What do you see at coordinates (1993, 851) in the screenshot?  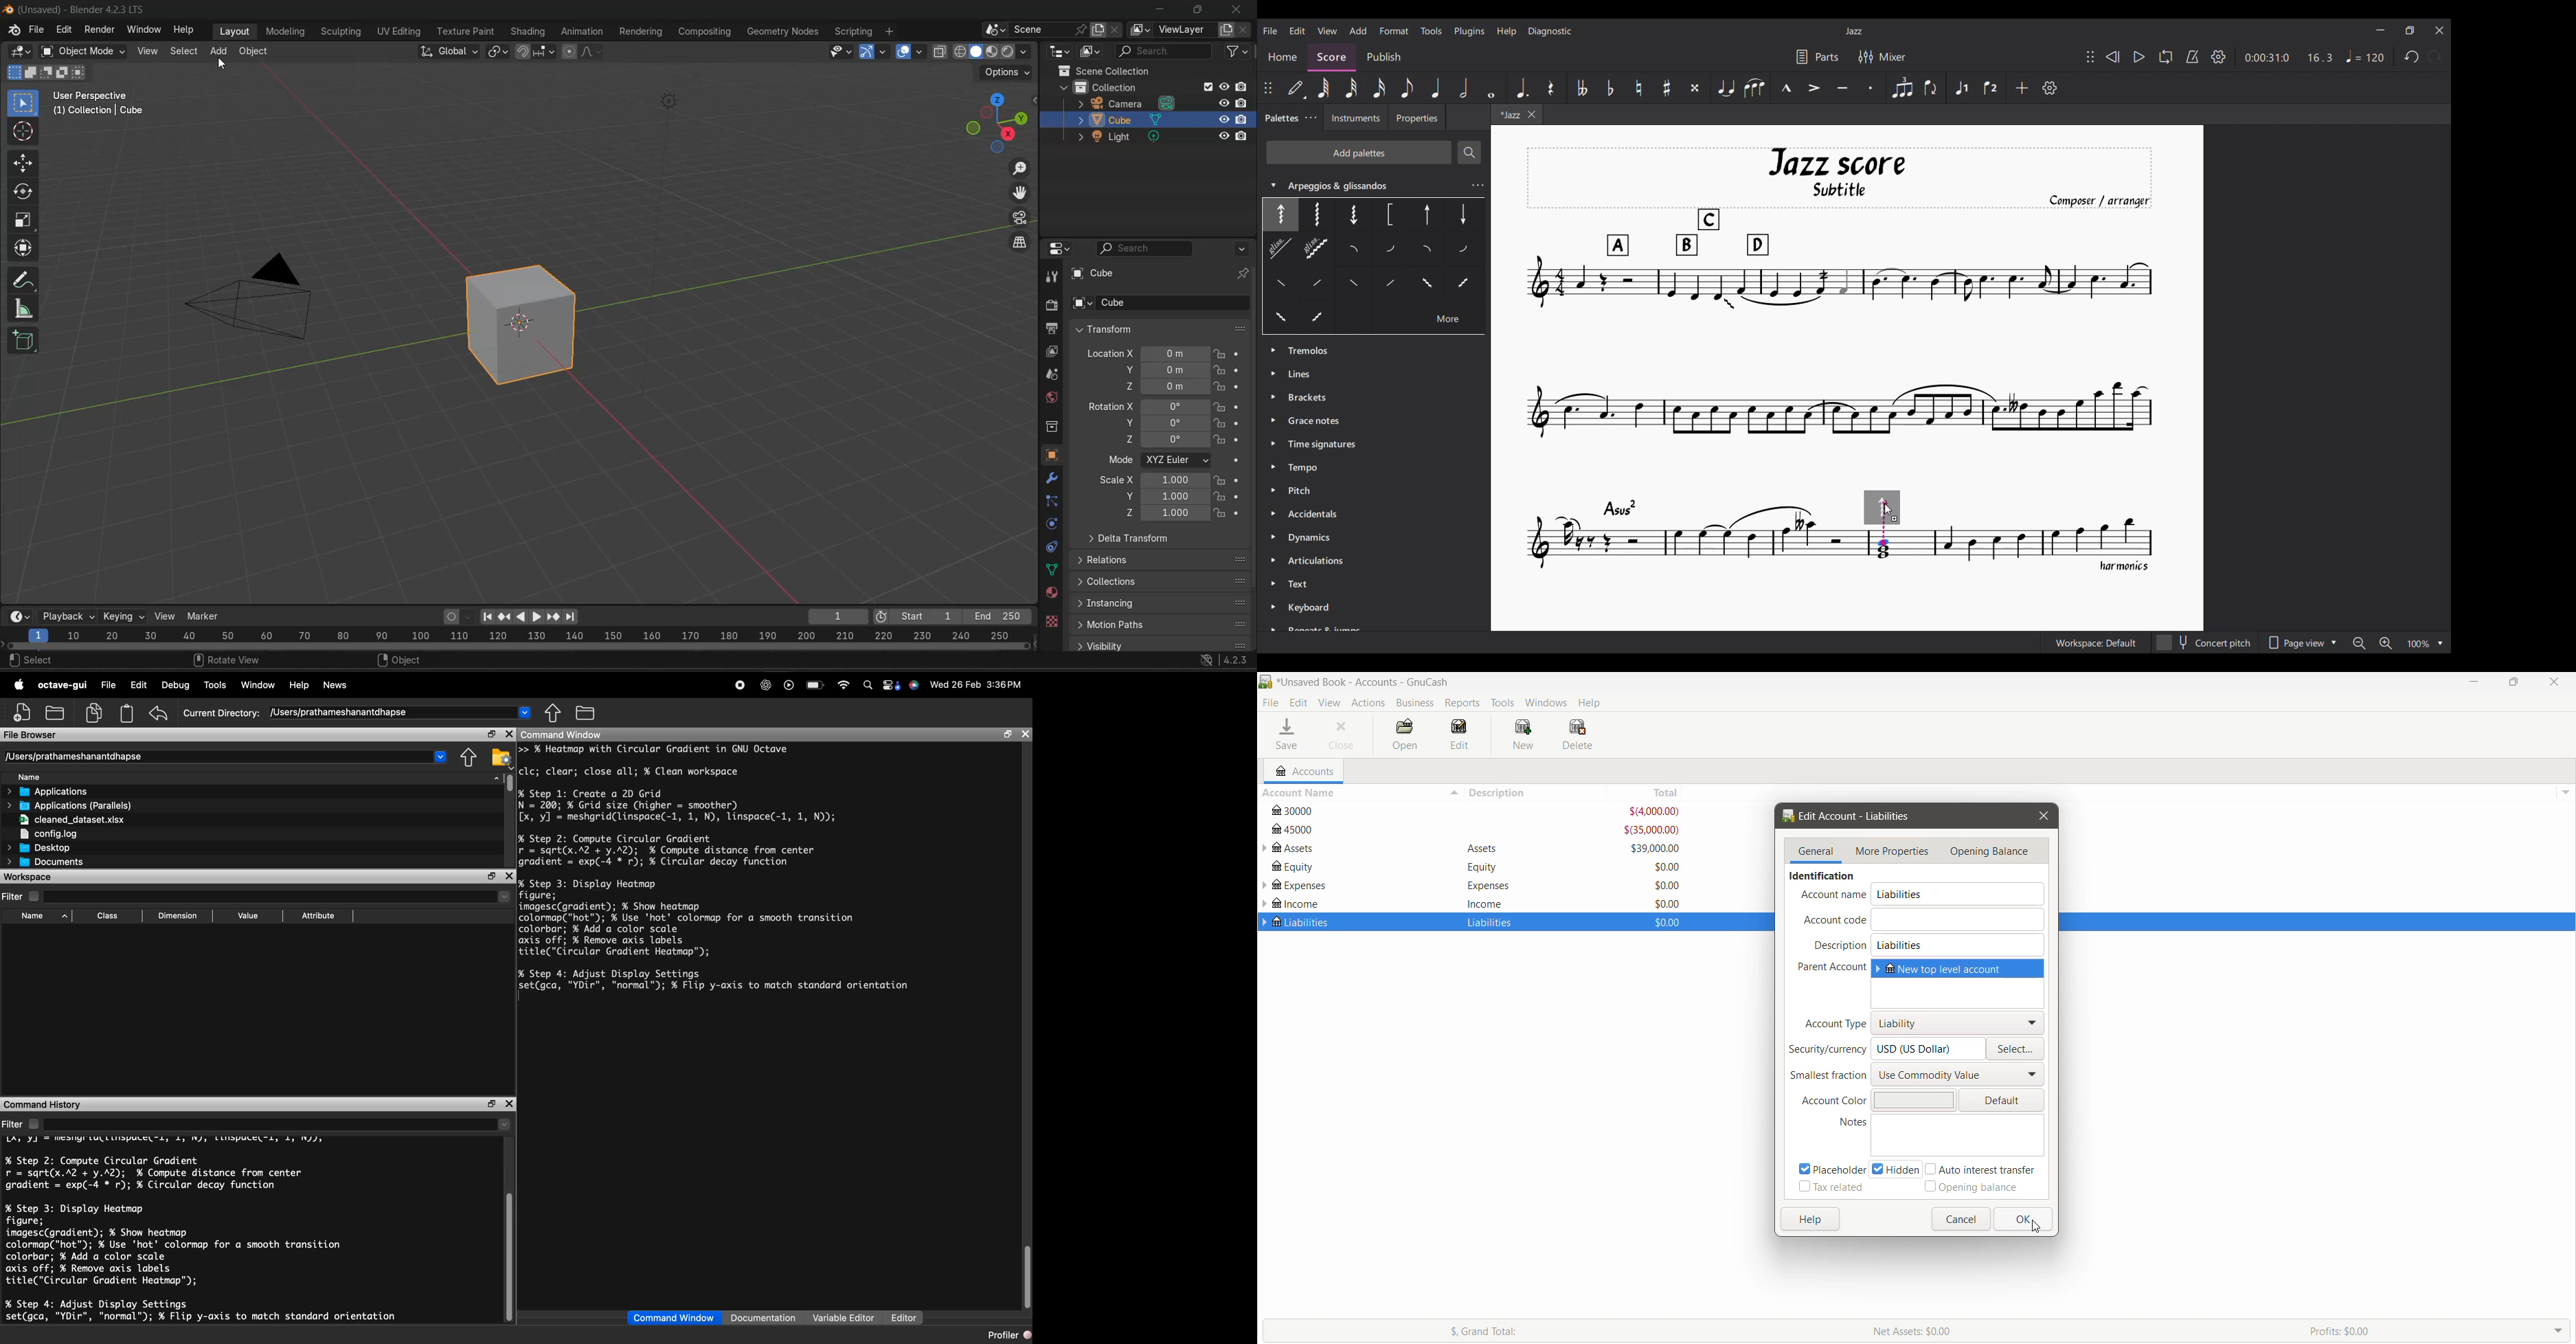 I see `Opening Balance` at bounding box center [1993, 851].